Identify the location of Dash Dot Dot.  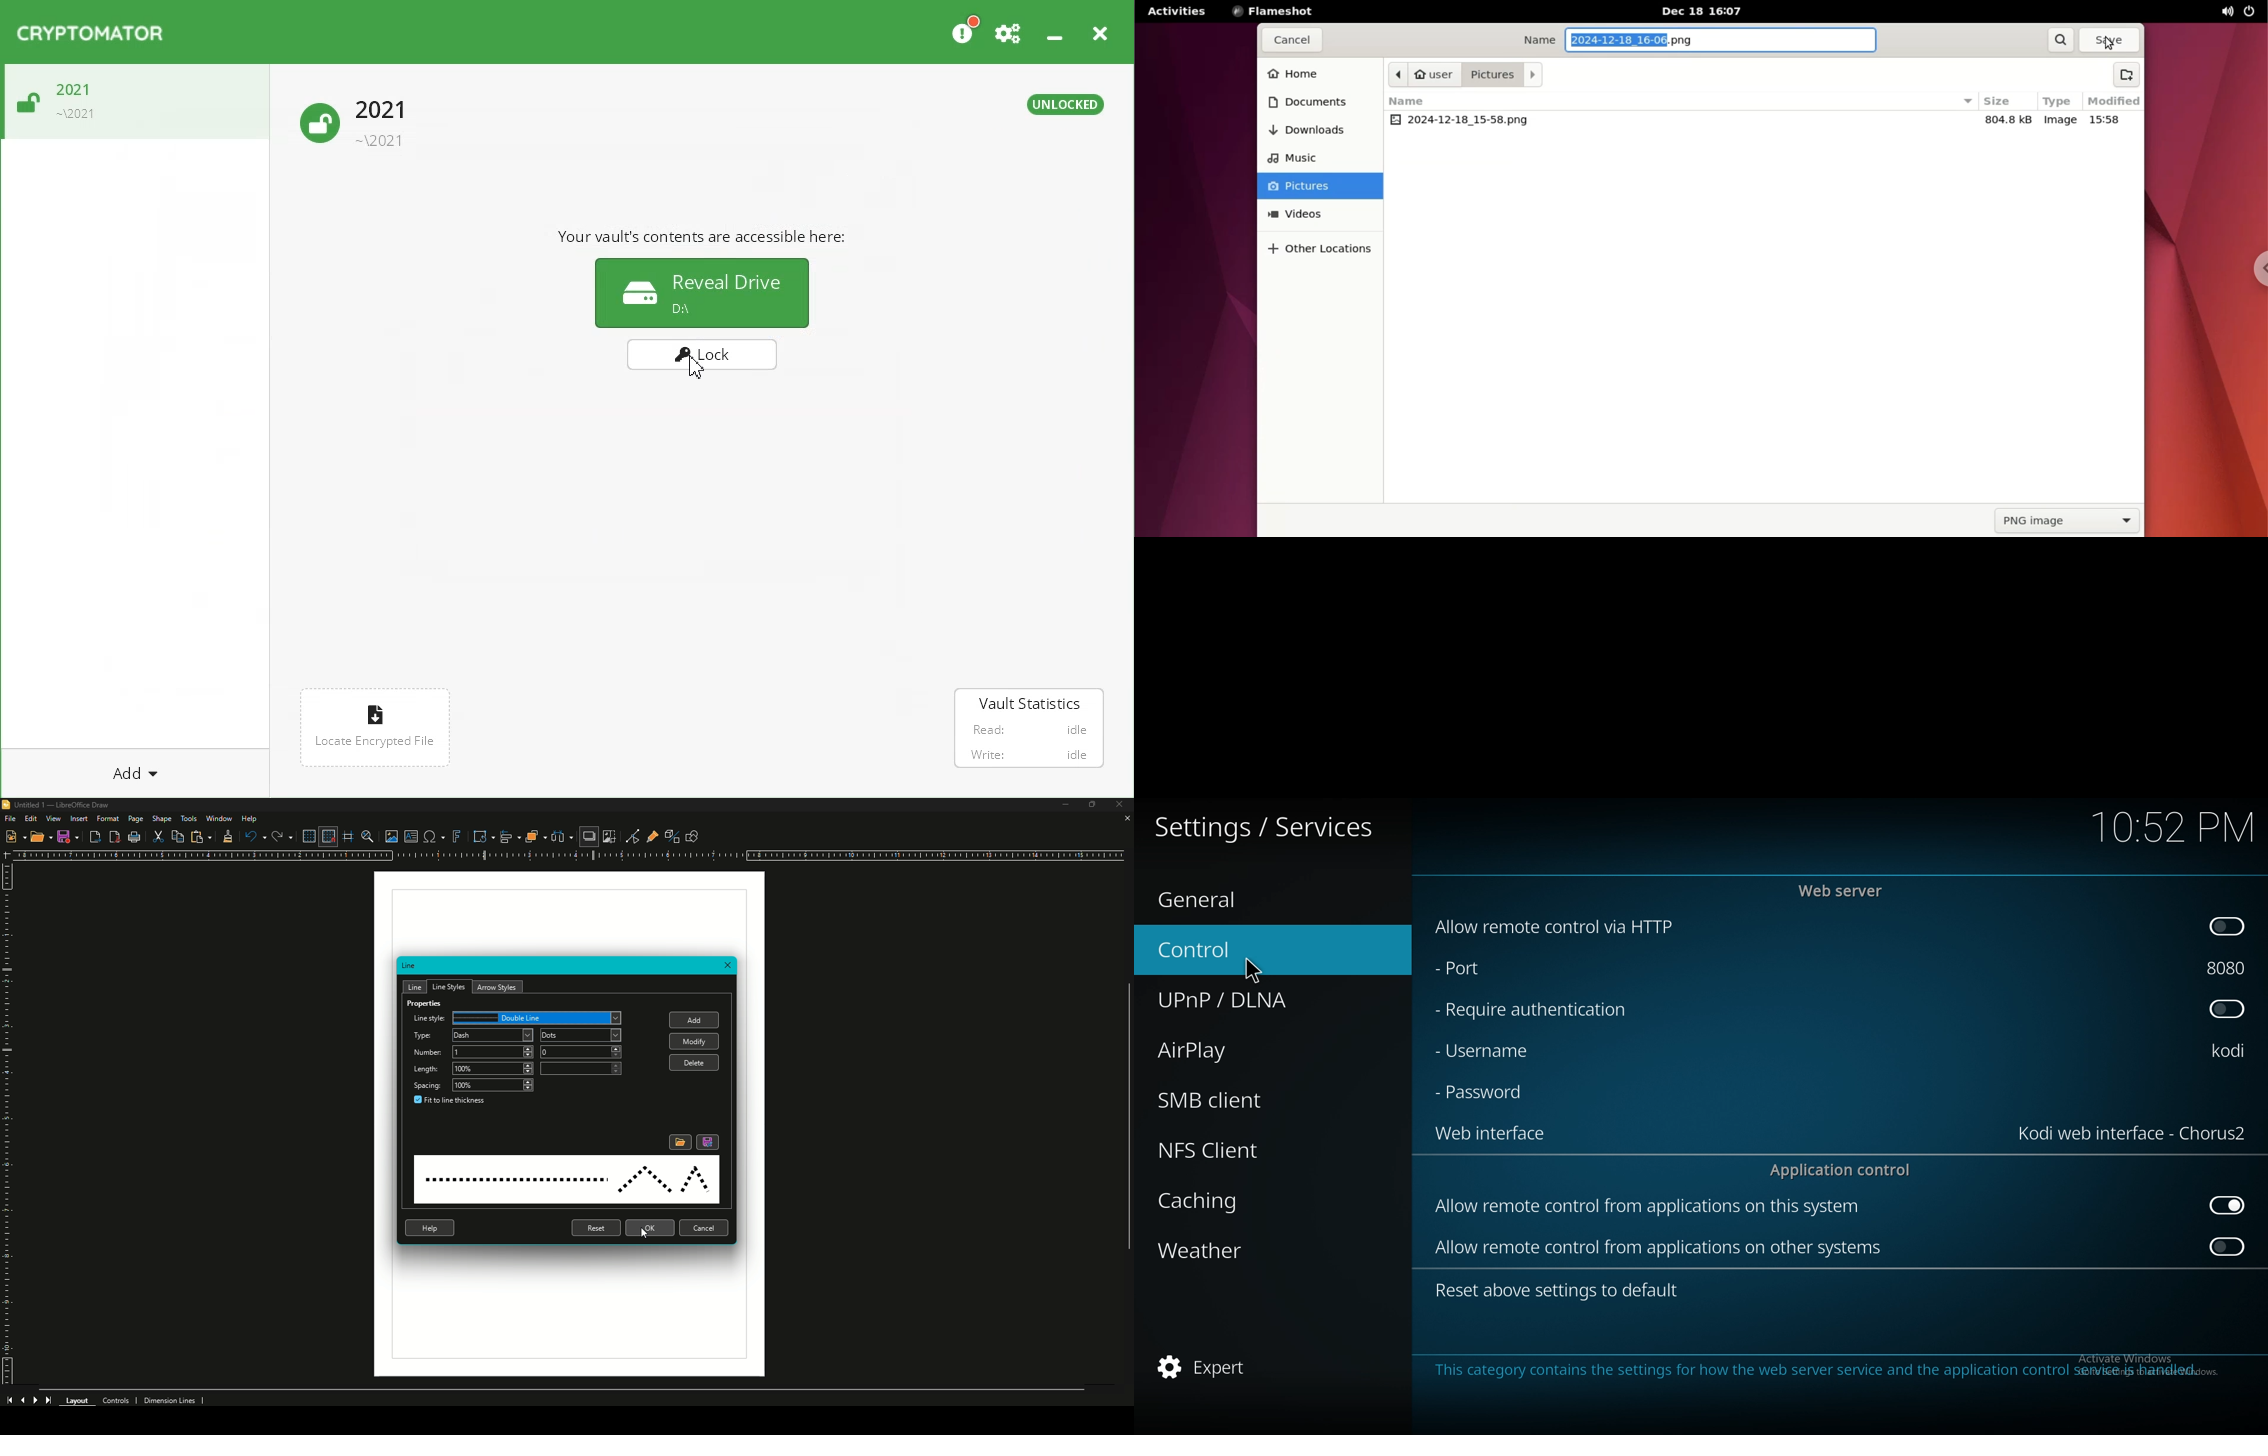
(540, 1017).